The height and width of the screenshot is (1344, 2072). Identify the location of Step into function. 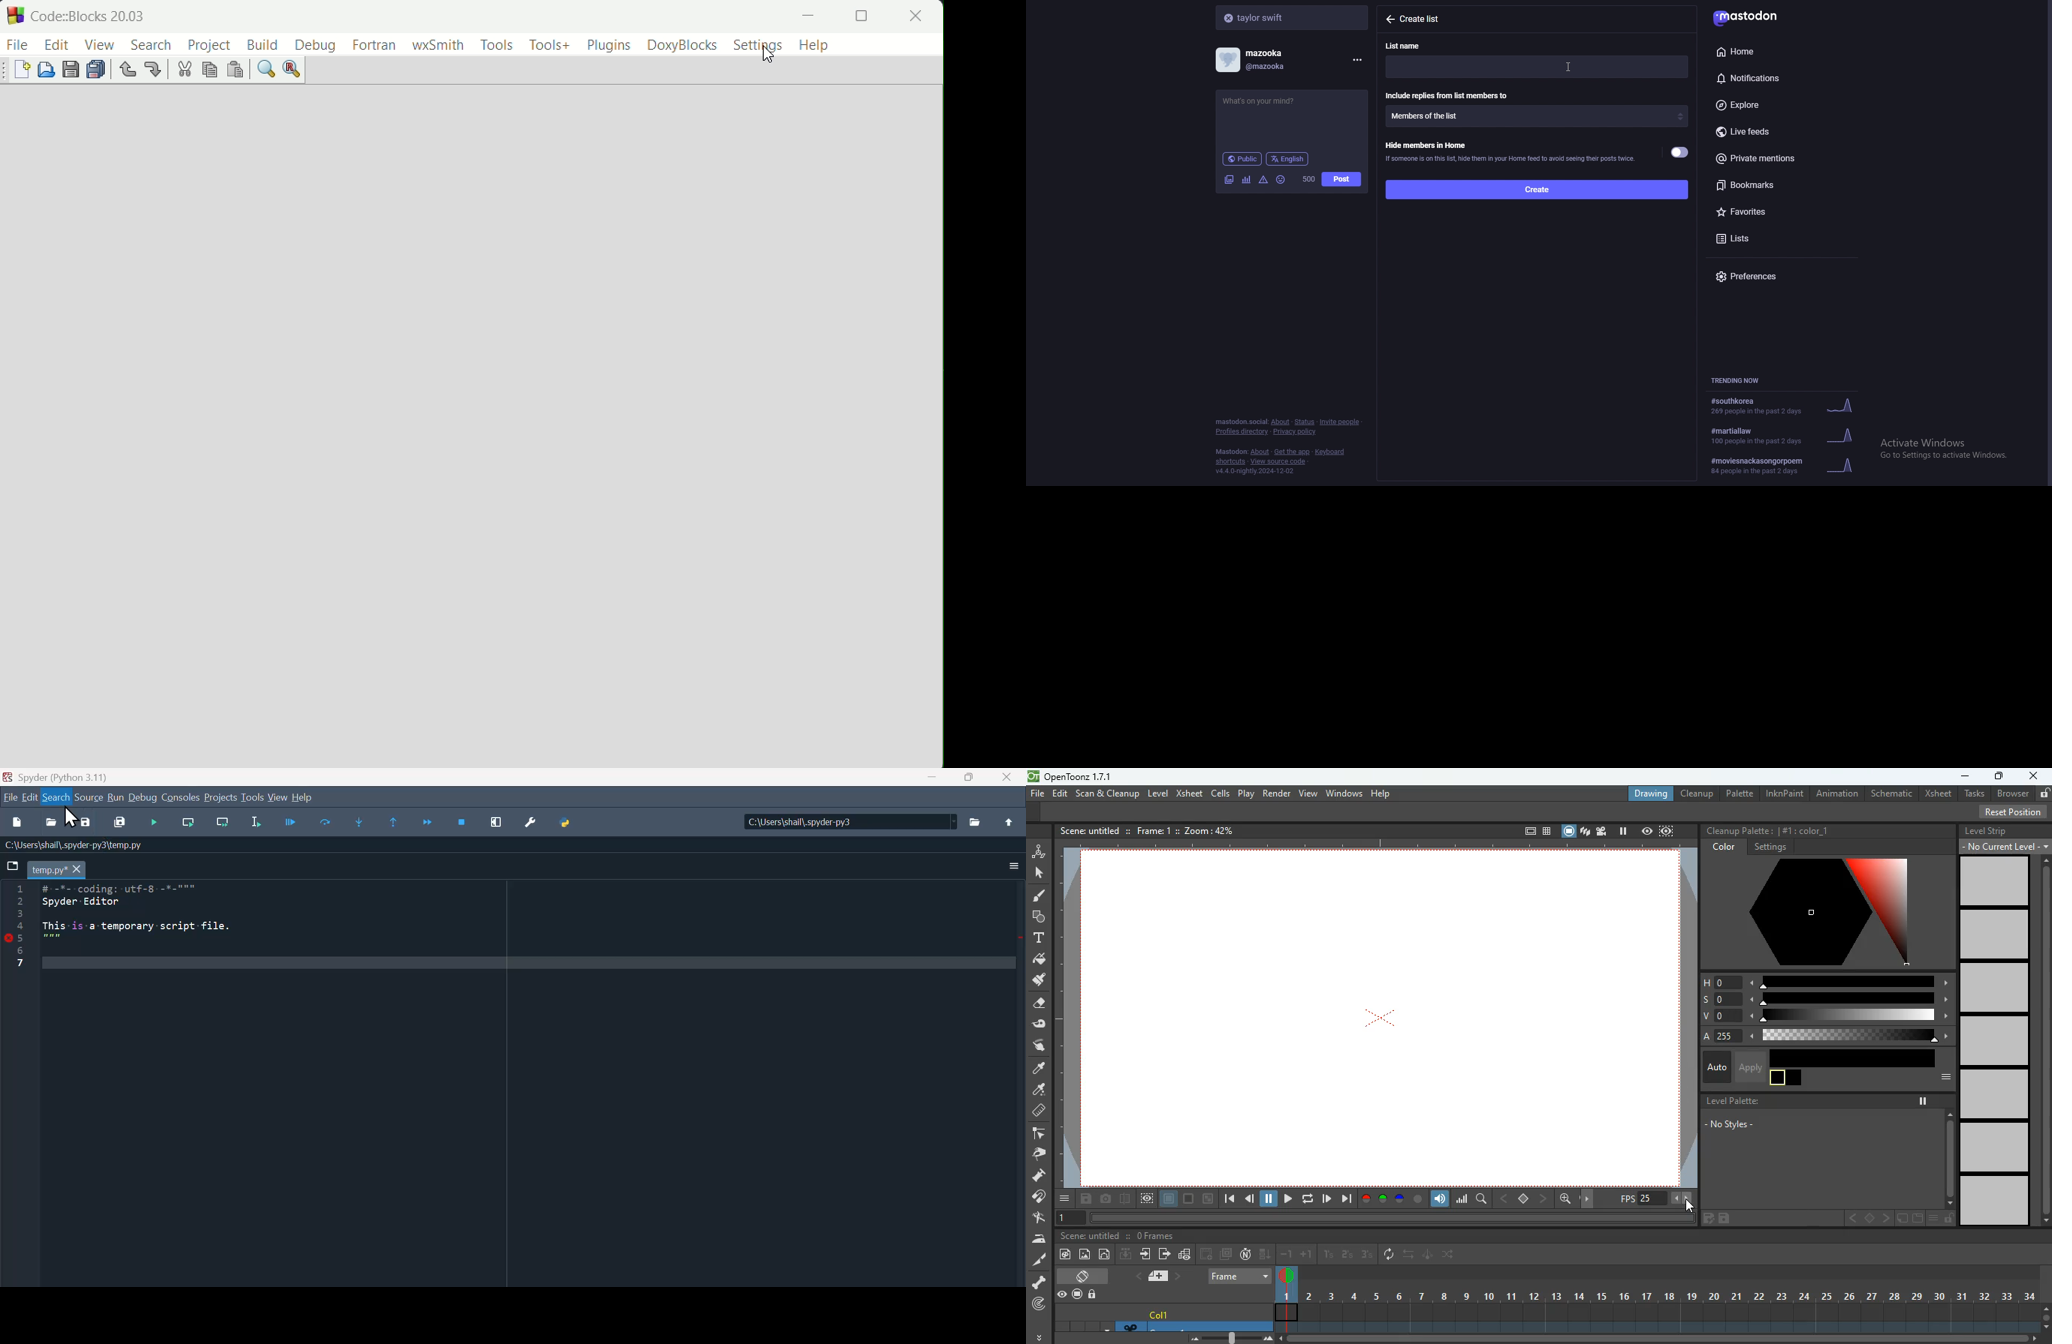
(360, 823).